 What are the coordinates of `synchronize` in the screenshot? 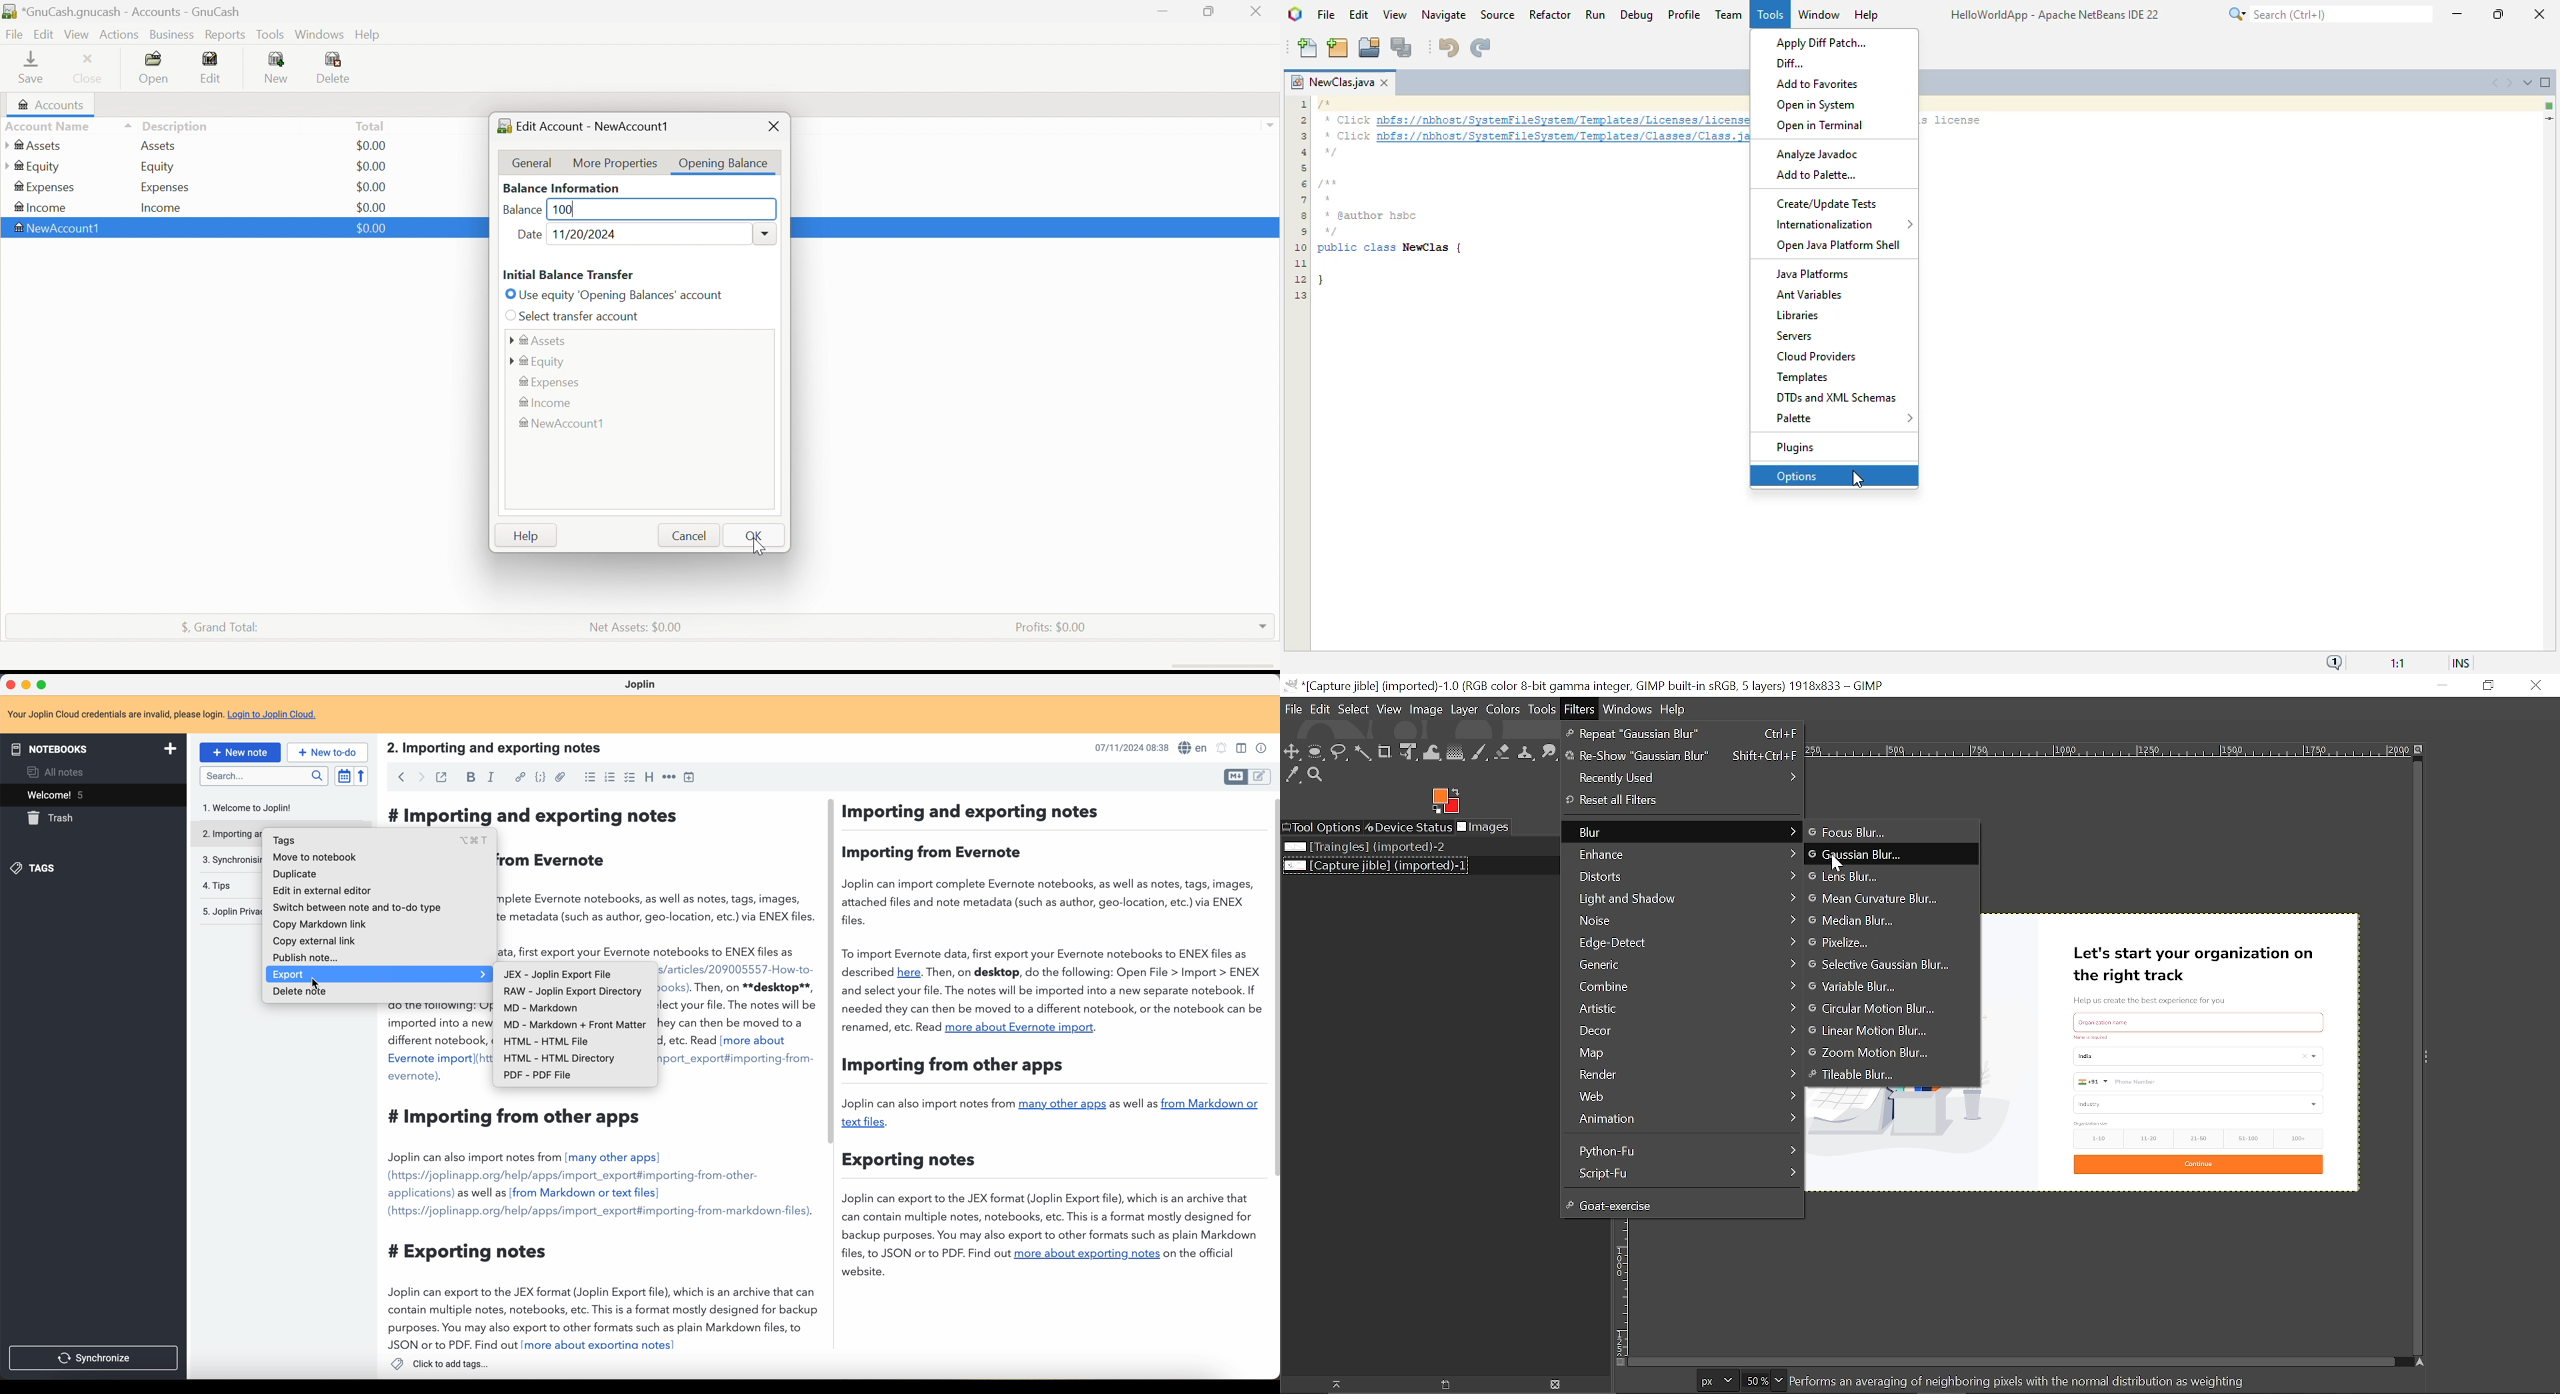 It's located at (95, 1359).